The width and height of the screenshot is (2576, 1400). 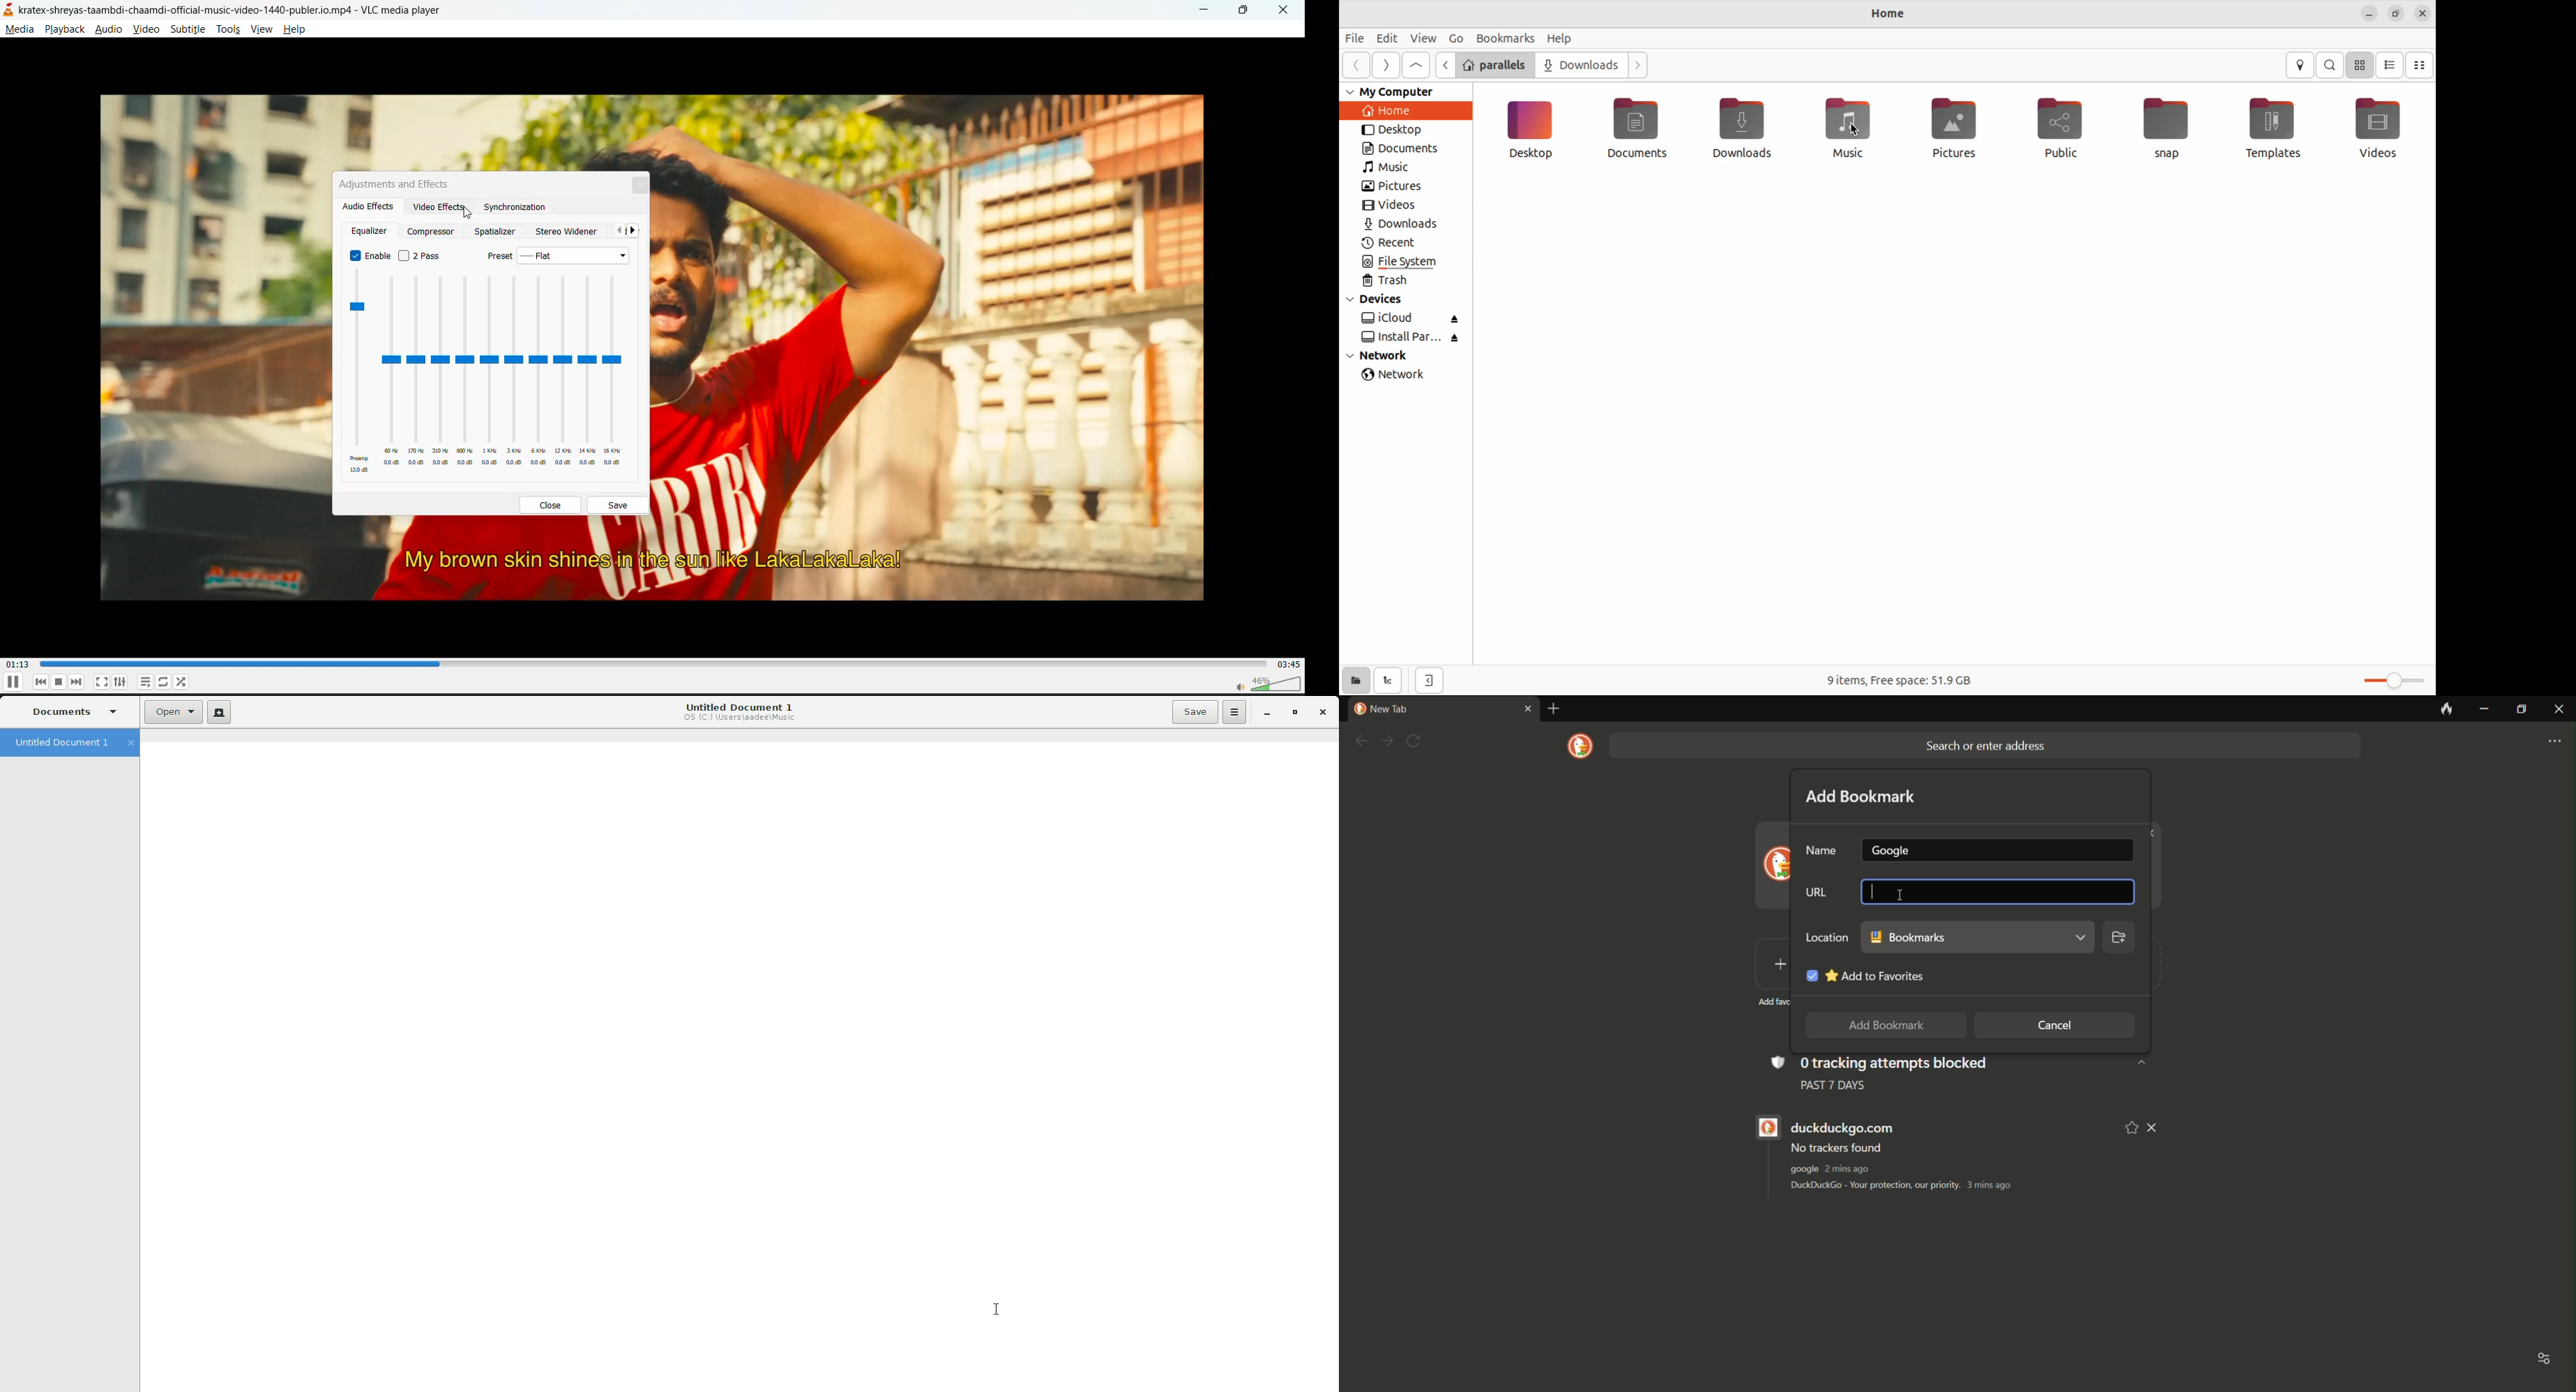 What do you see at coordinates (1959, 126) in the screenshot?
I see `Pictures` at bounding box center [1959, 126].